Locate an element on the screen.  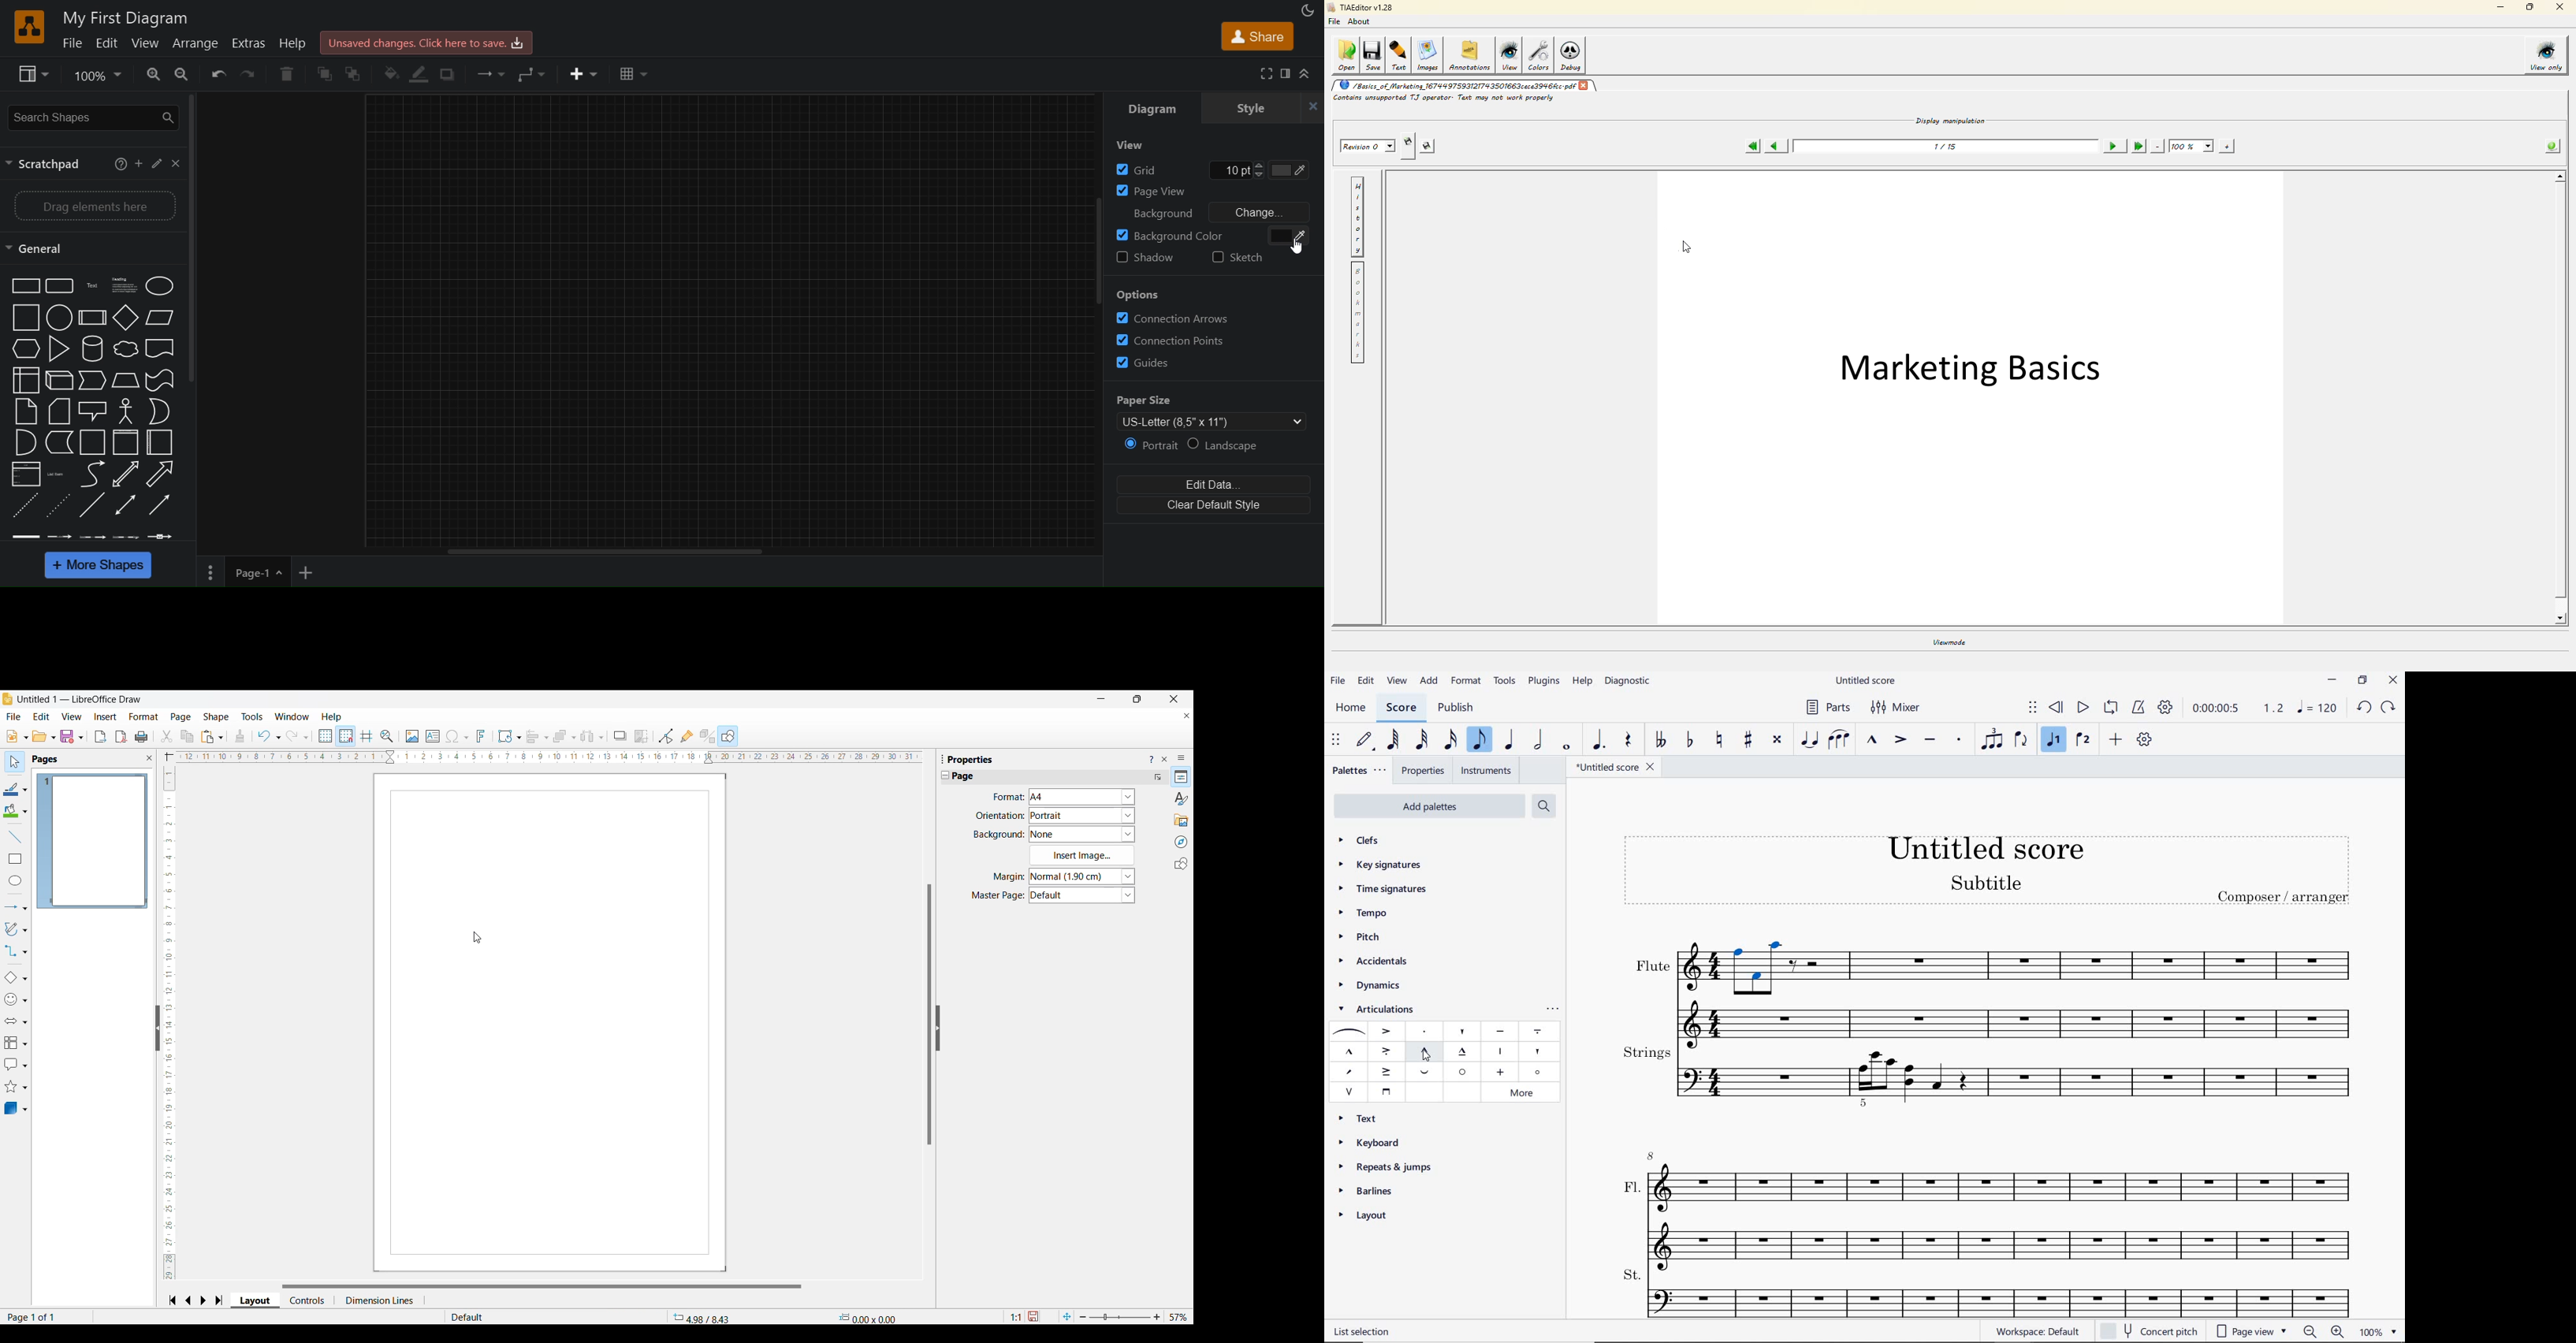
flute is located at coordinates (1987, 990).